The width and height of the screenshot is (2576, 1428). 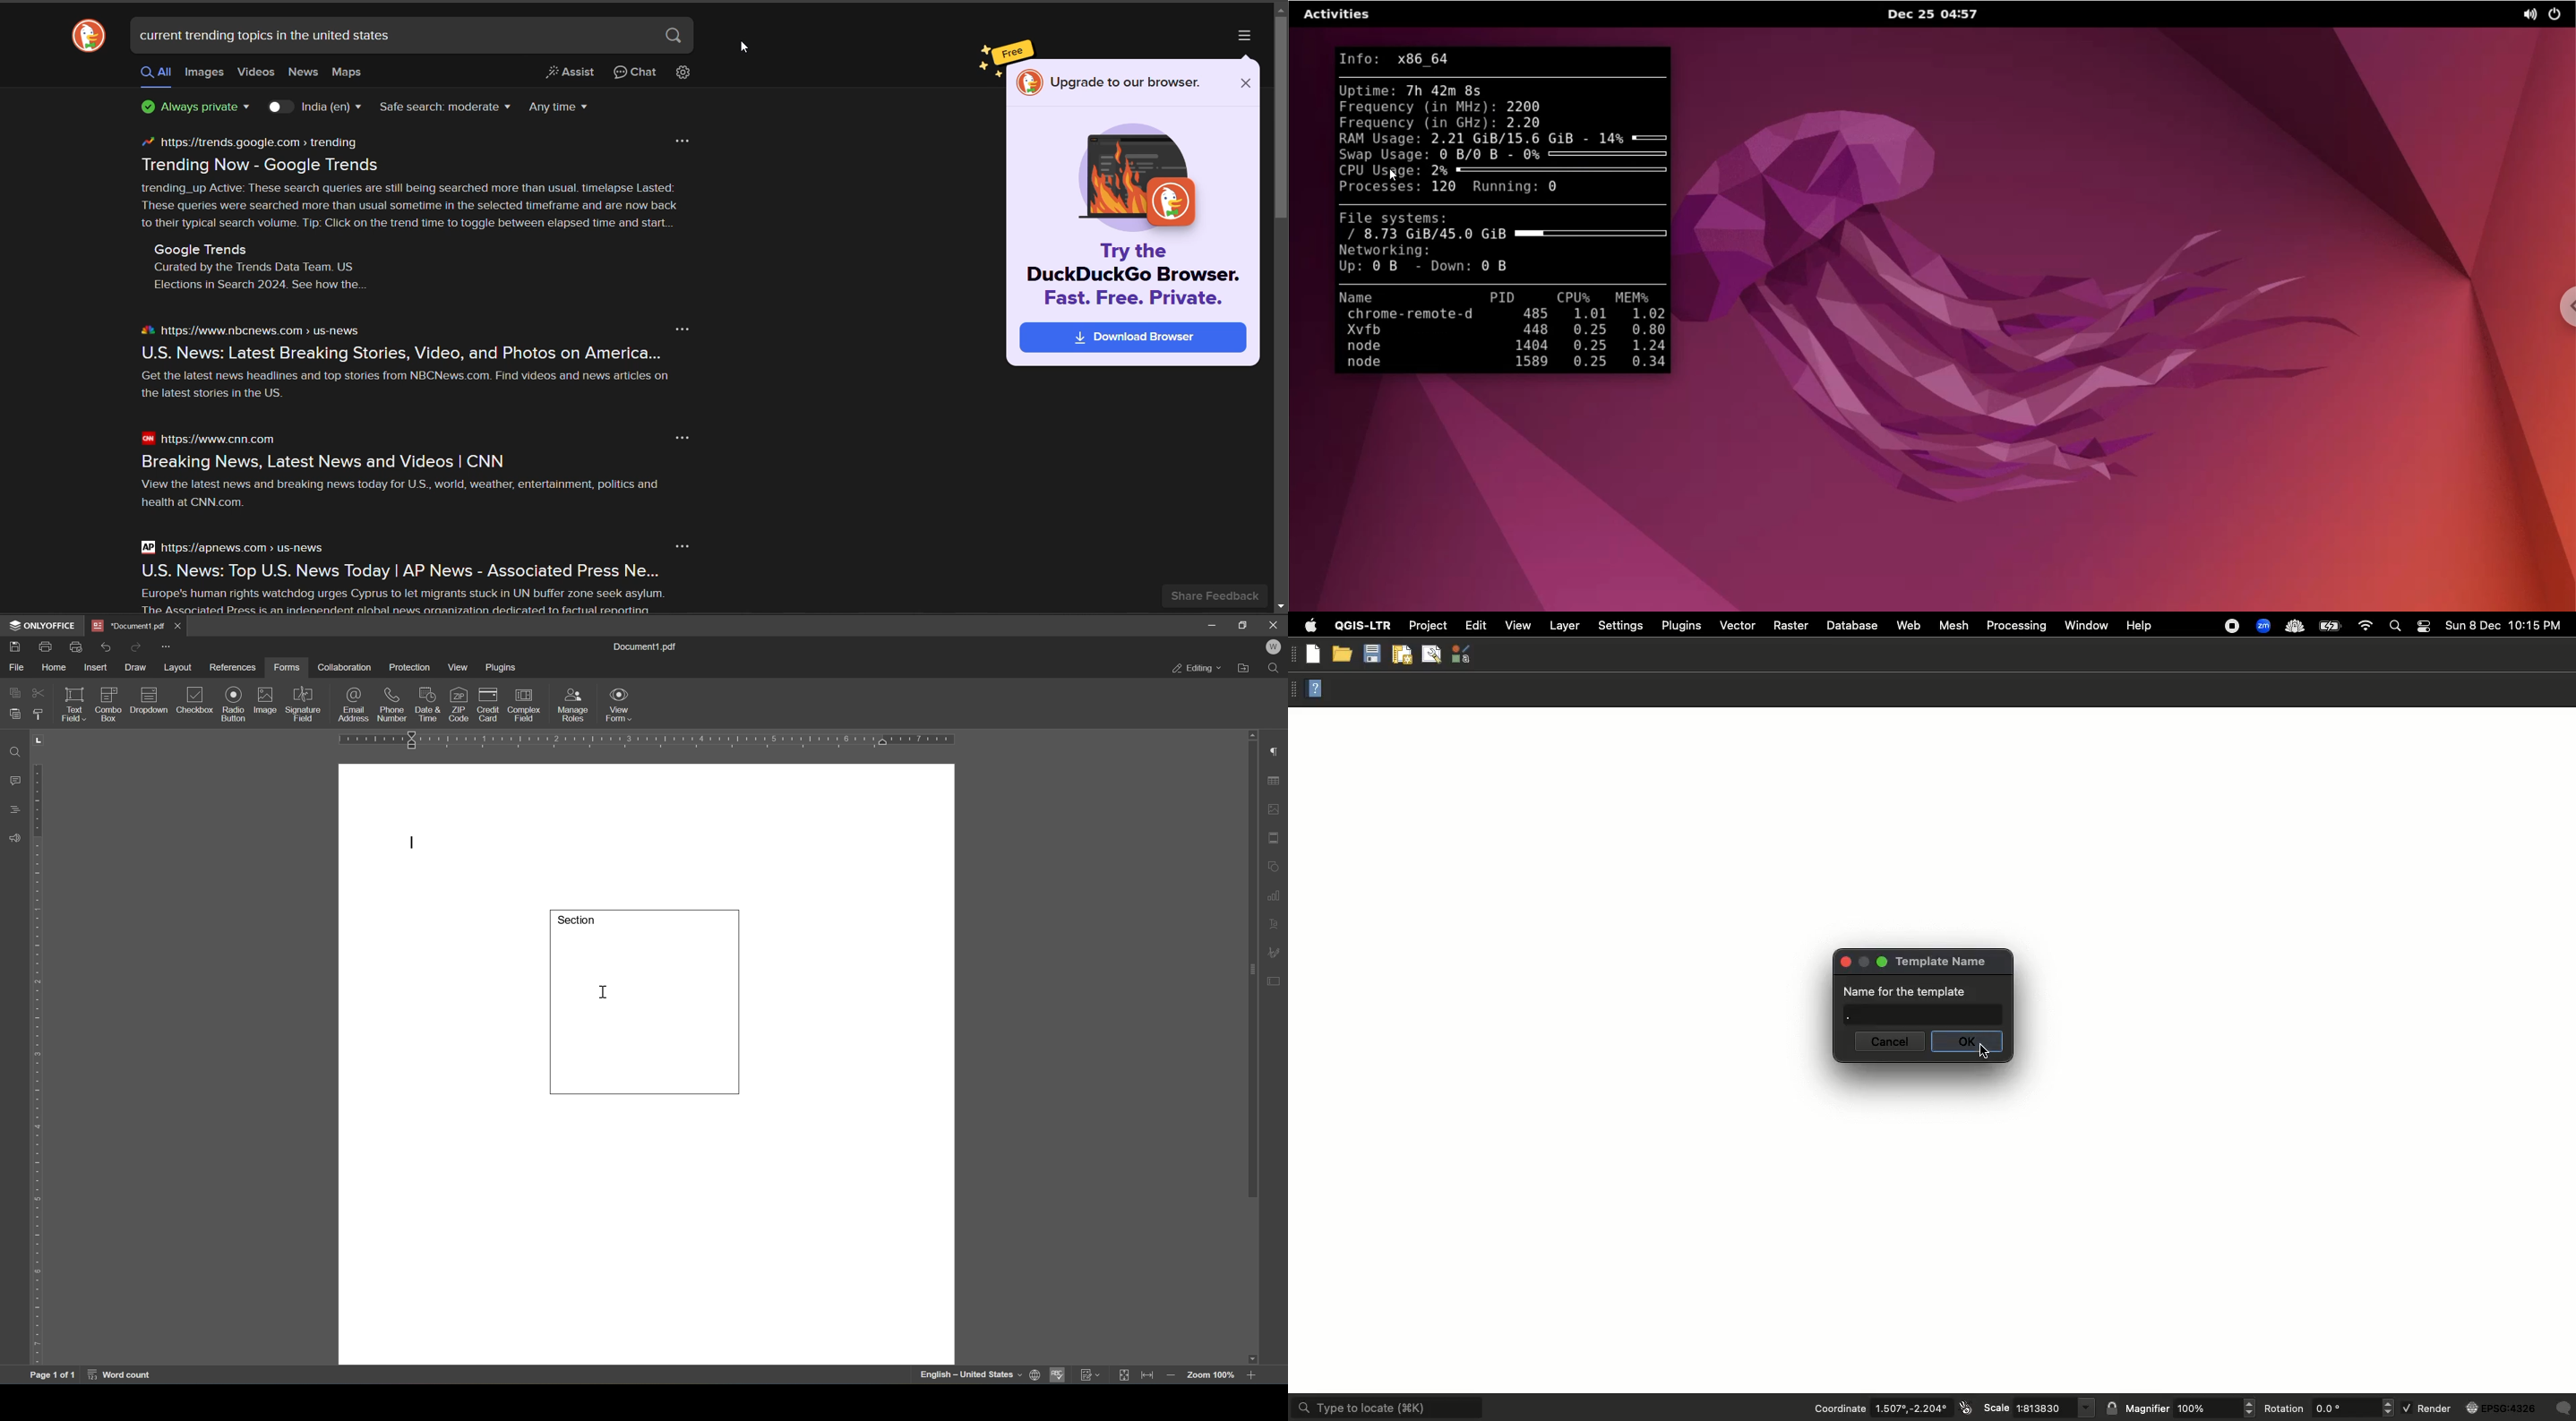 What do you see at coordinates (410, 842) in the screenshot?
I see `typing cursor` at bounding box center [410, 842].